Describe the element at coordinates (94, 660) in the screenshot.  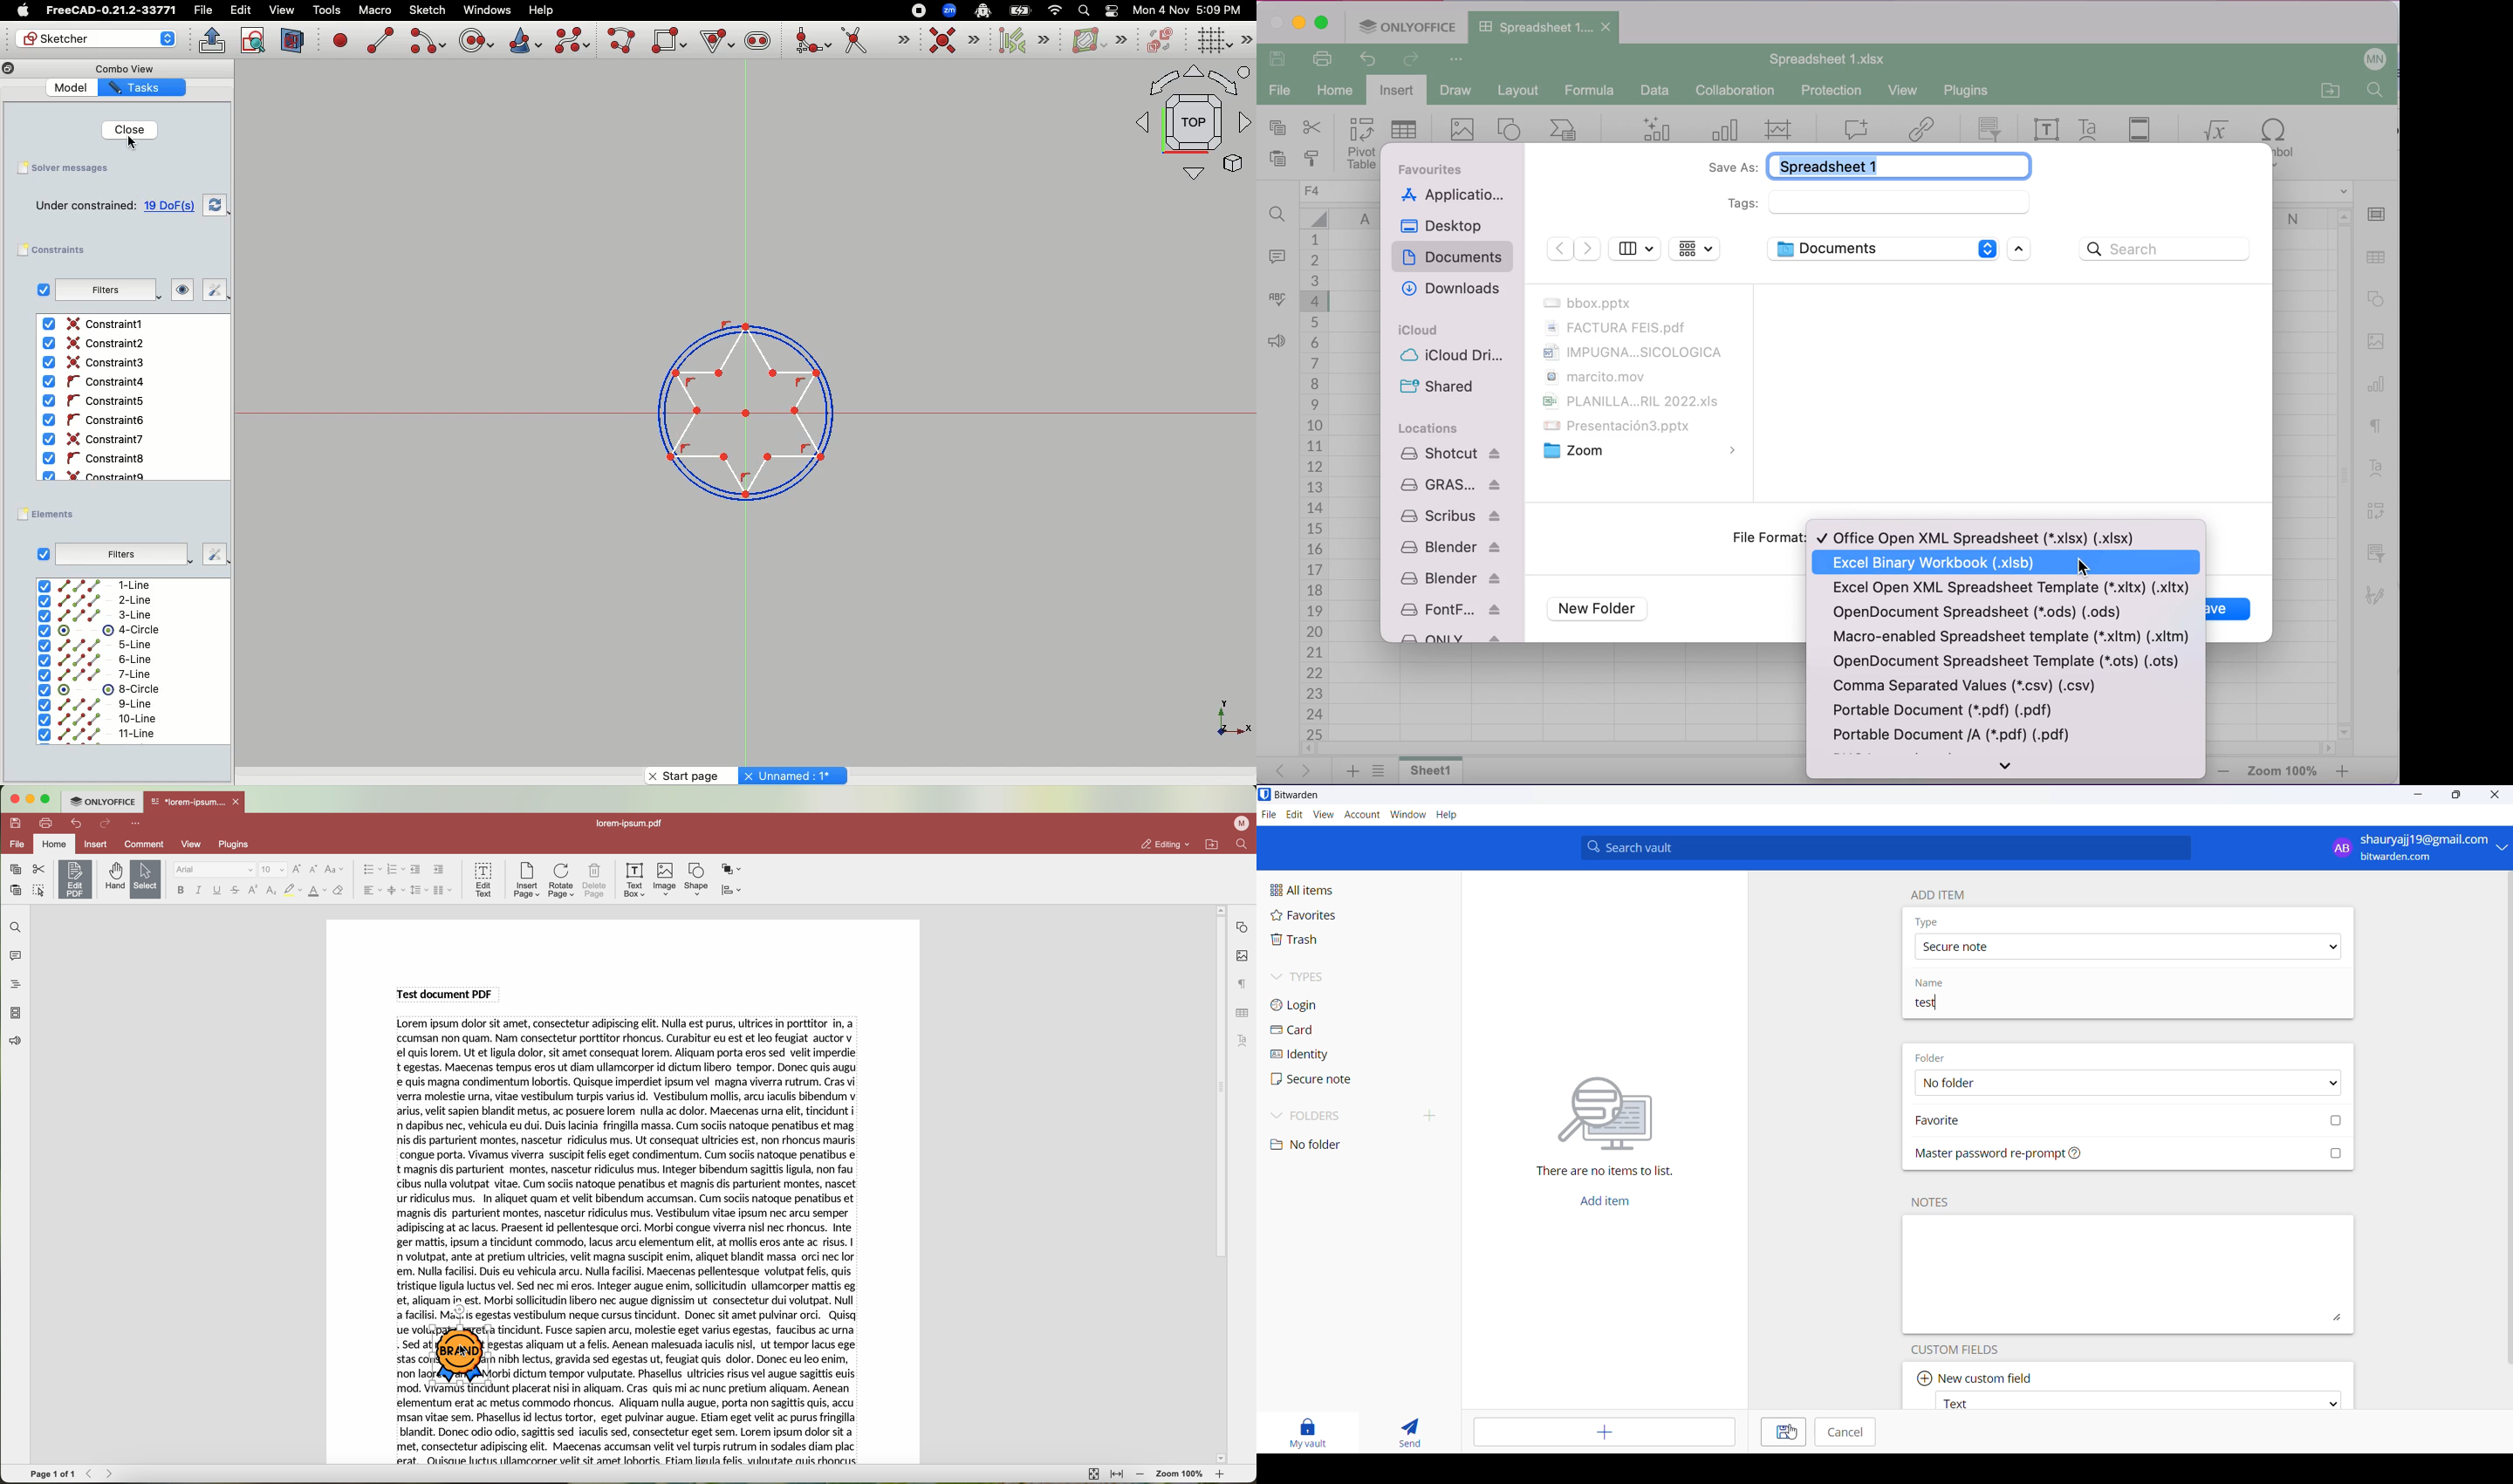
I see `6-line` at that location.